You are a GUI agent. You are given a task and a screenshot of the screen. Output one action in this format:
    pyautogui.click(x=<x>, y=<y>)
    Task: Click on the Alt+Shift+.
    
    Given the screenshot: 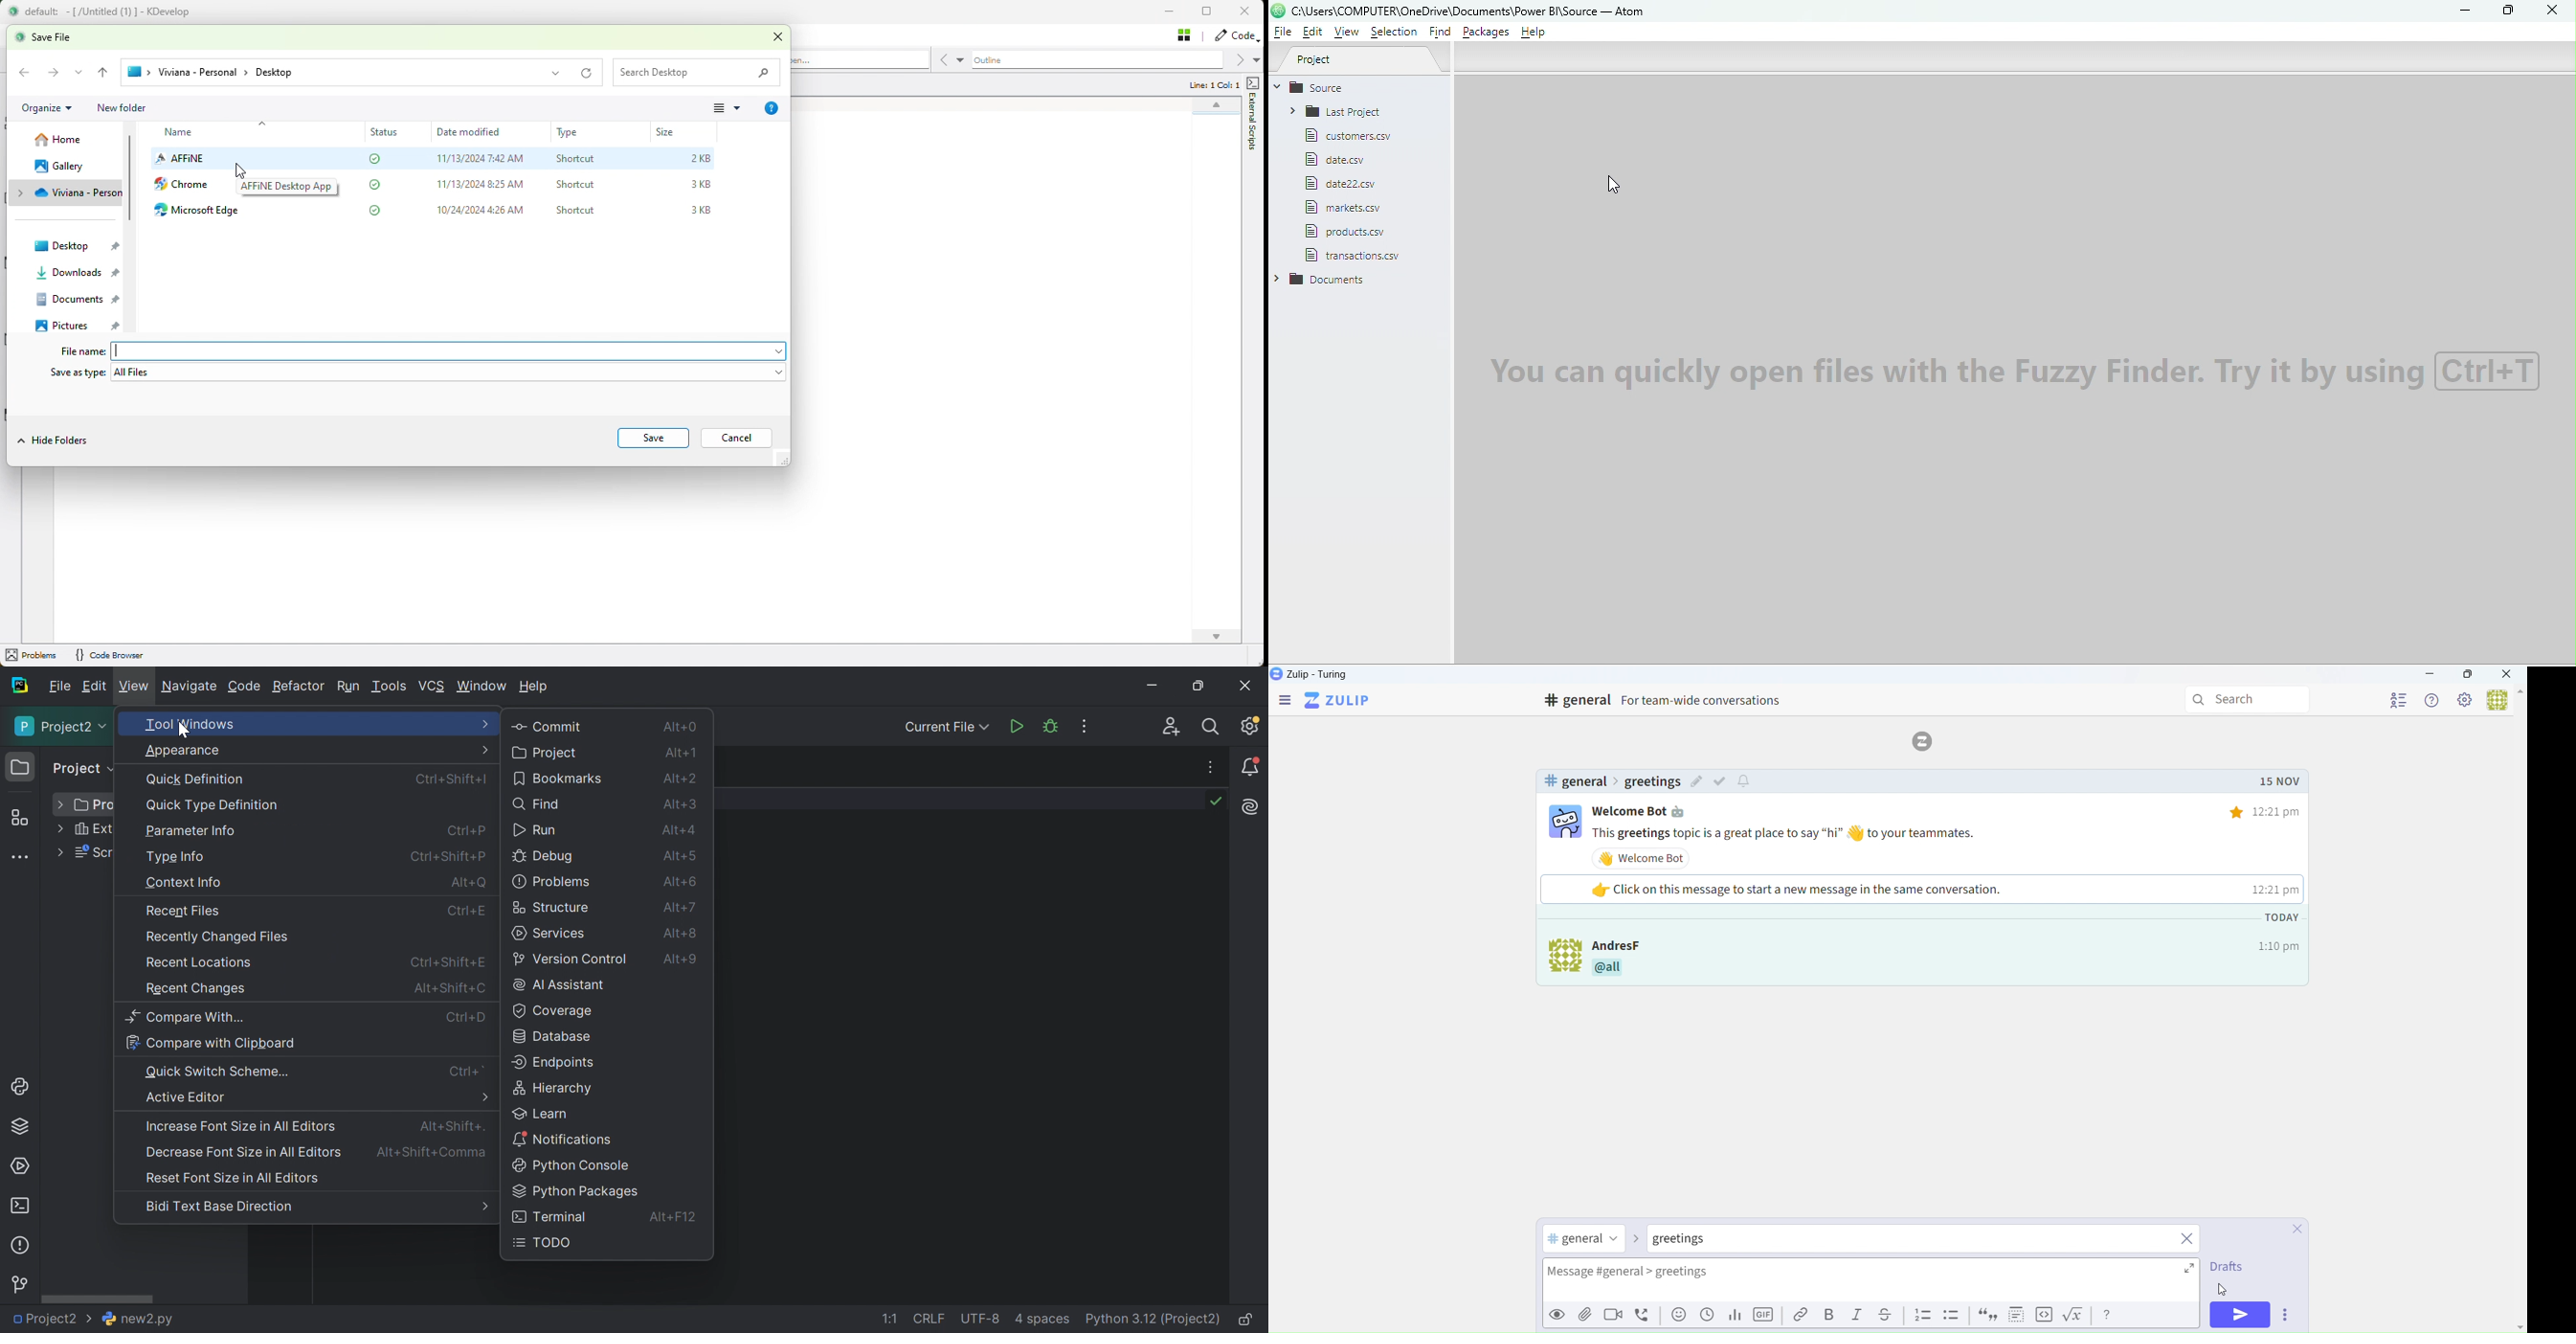 What is the action you would take?
    pyautogui.click(x=451, y=1127)
    